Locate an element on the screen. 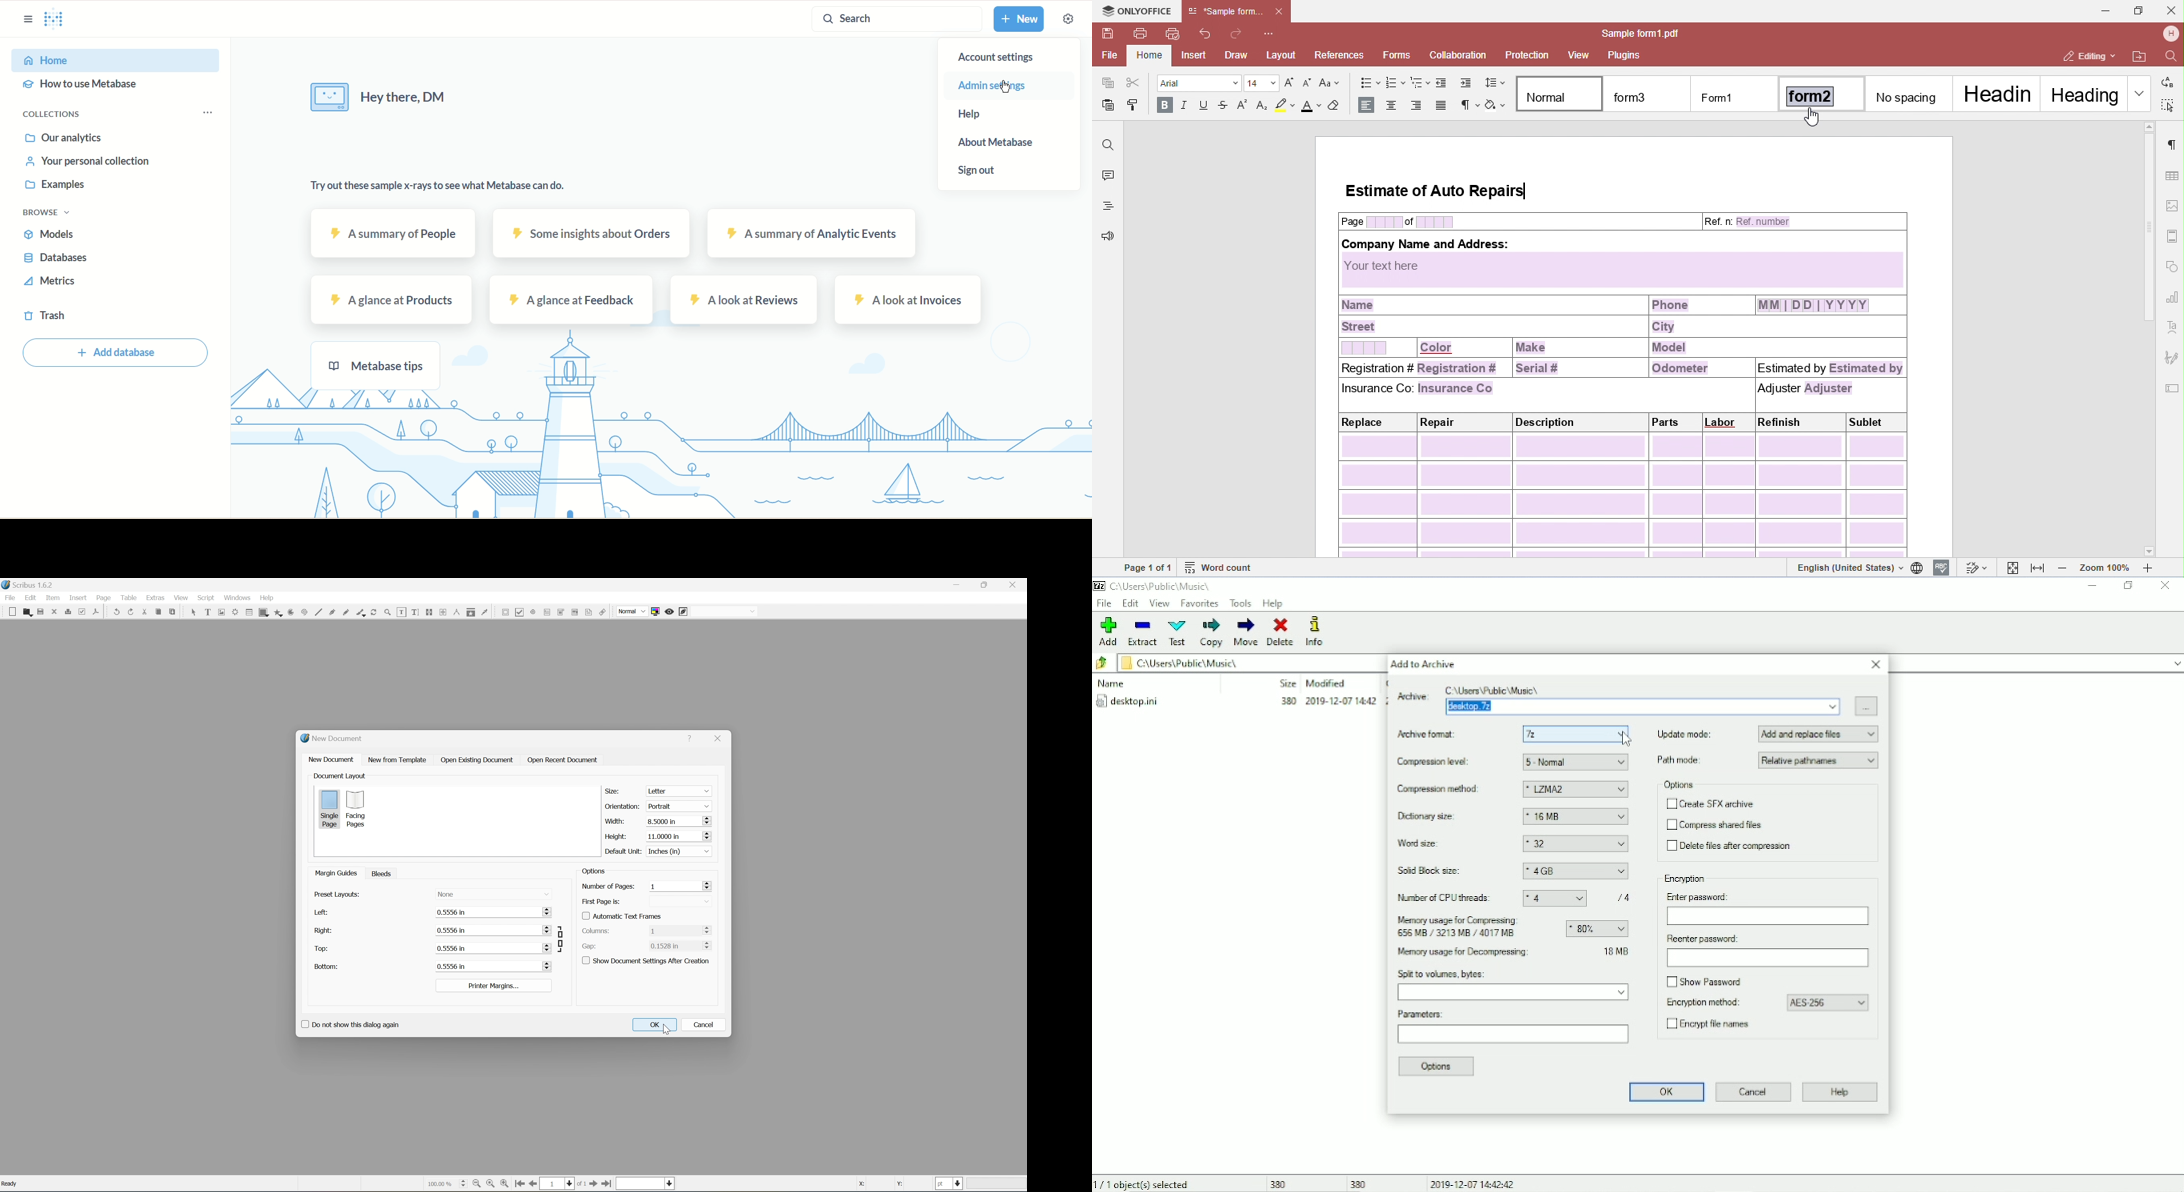 The height and width of the screenshot is (1204, 2184). pdf push button is located at coordinates (505, 612).